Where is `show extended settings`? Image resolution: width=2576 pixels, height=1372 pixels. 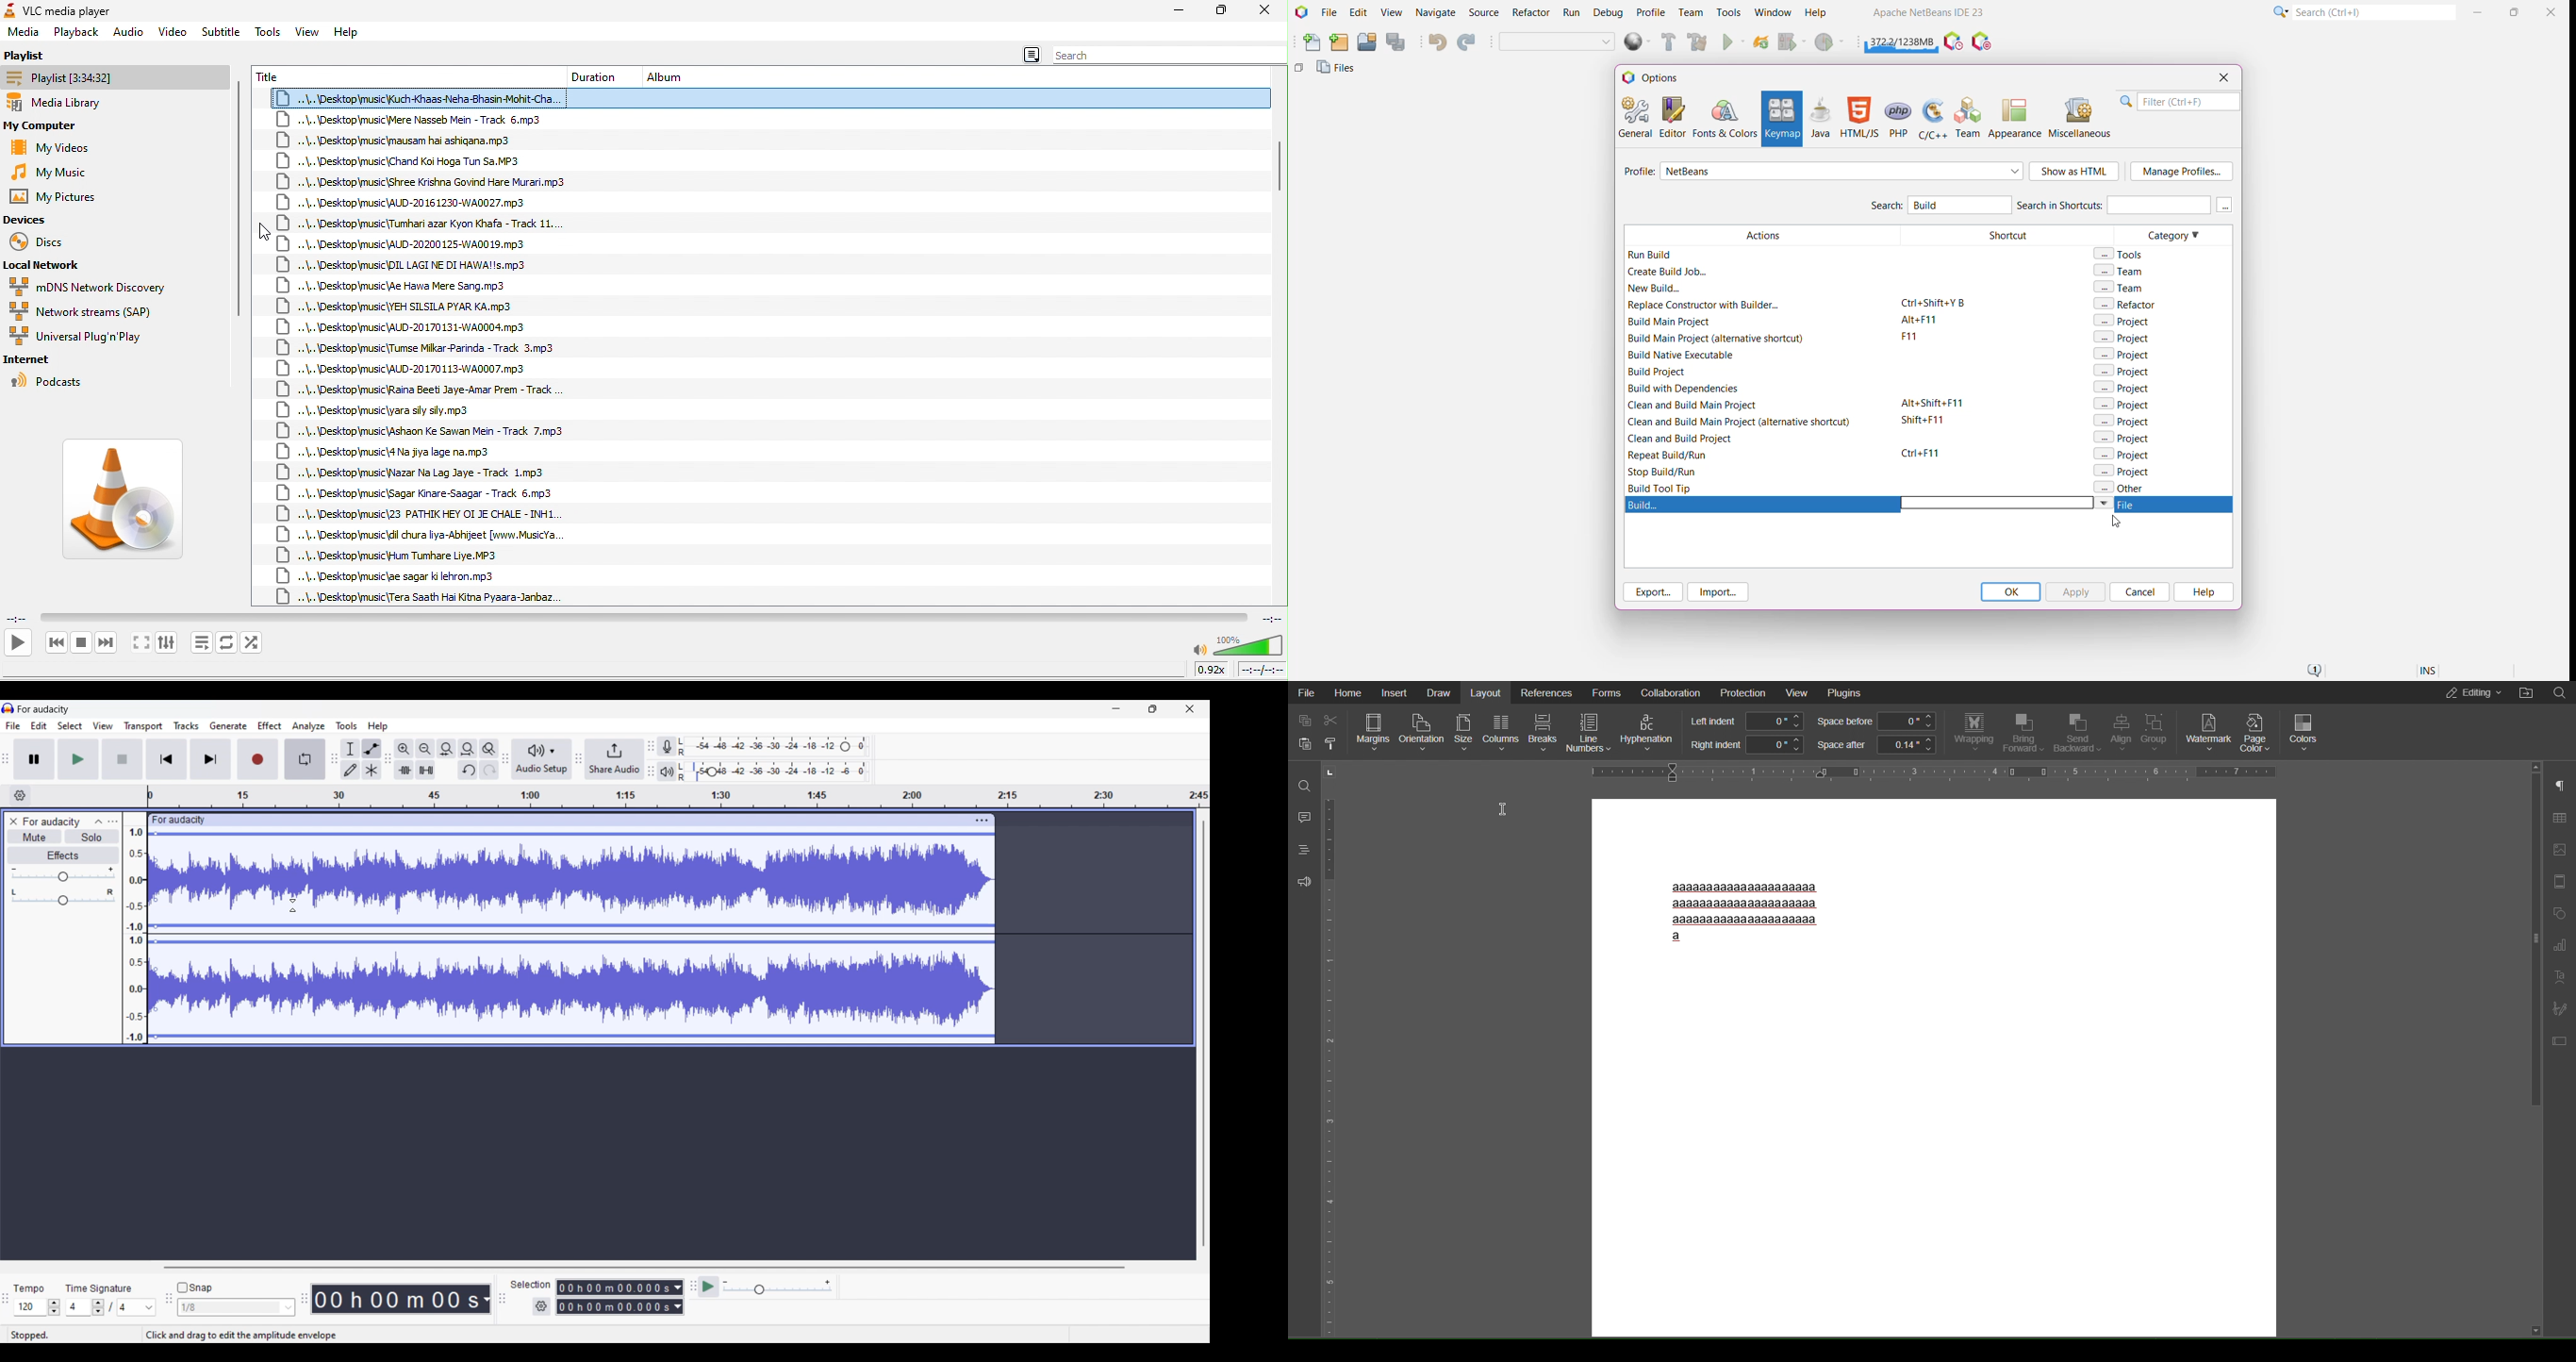
show extended settings is located at coordinates (166, 643).